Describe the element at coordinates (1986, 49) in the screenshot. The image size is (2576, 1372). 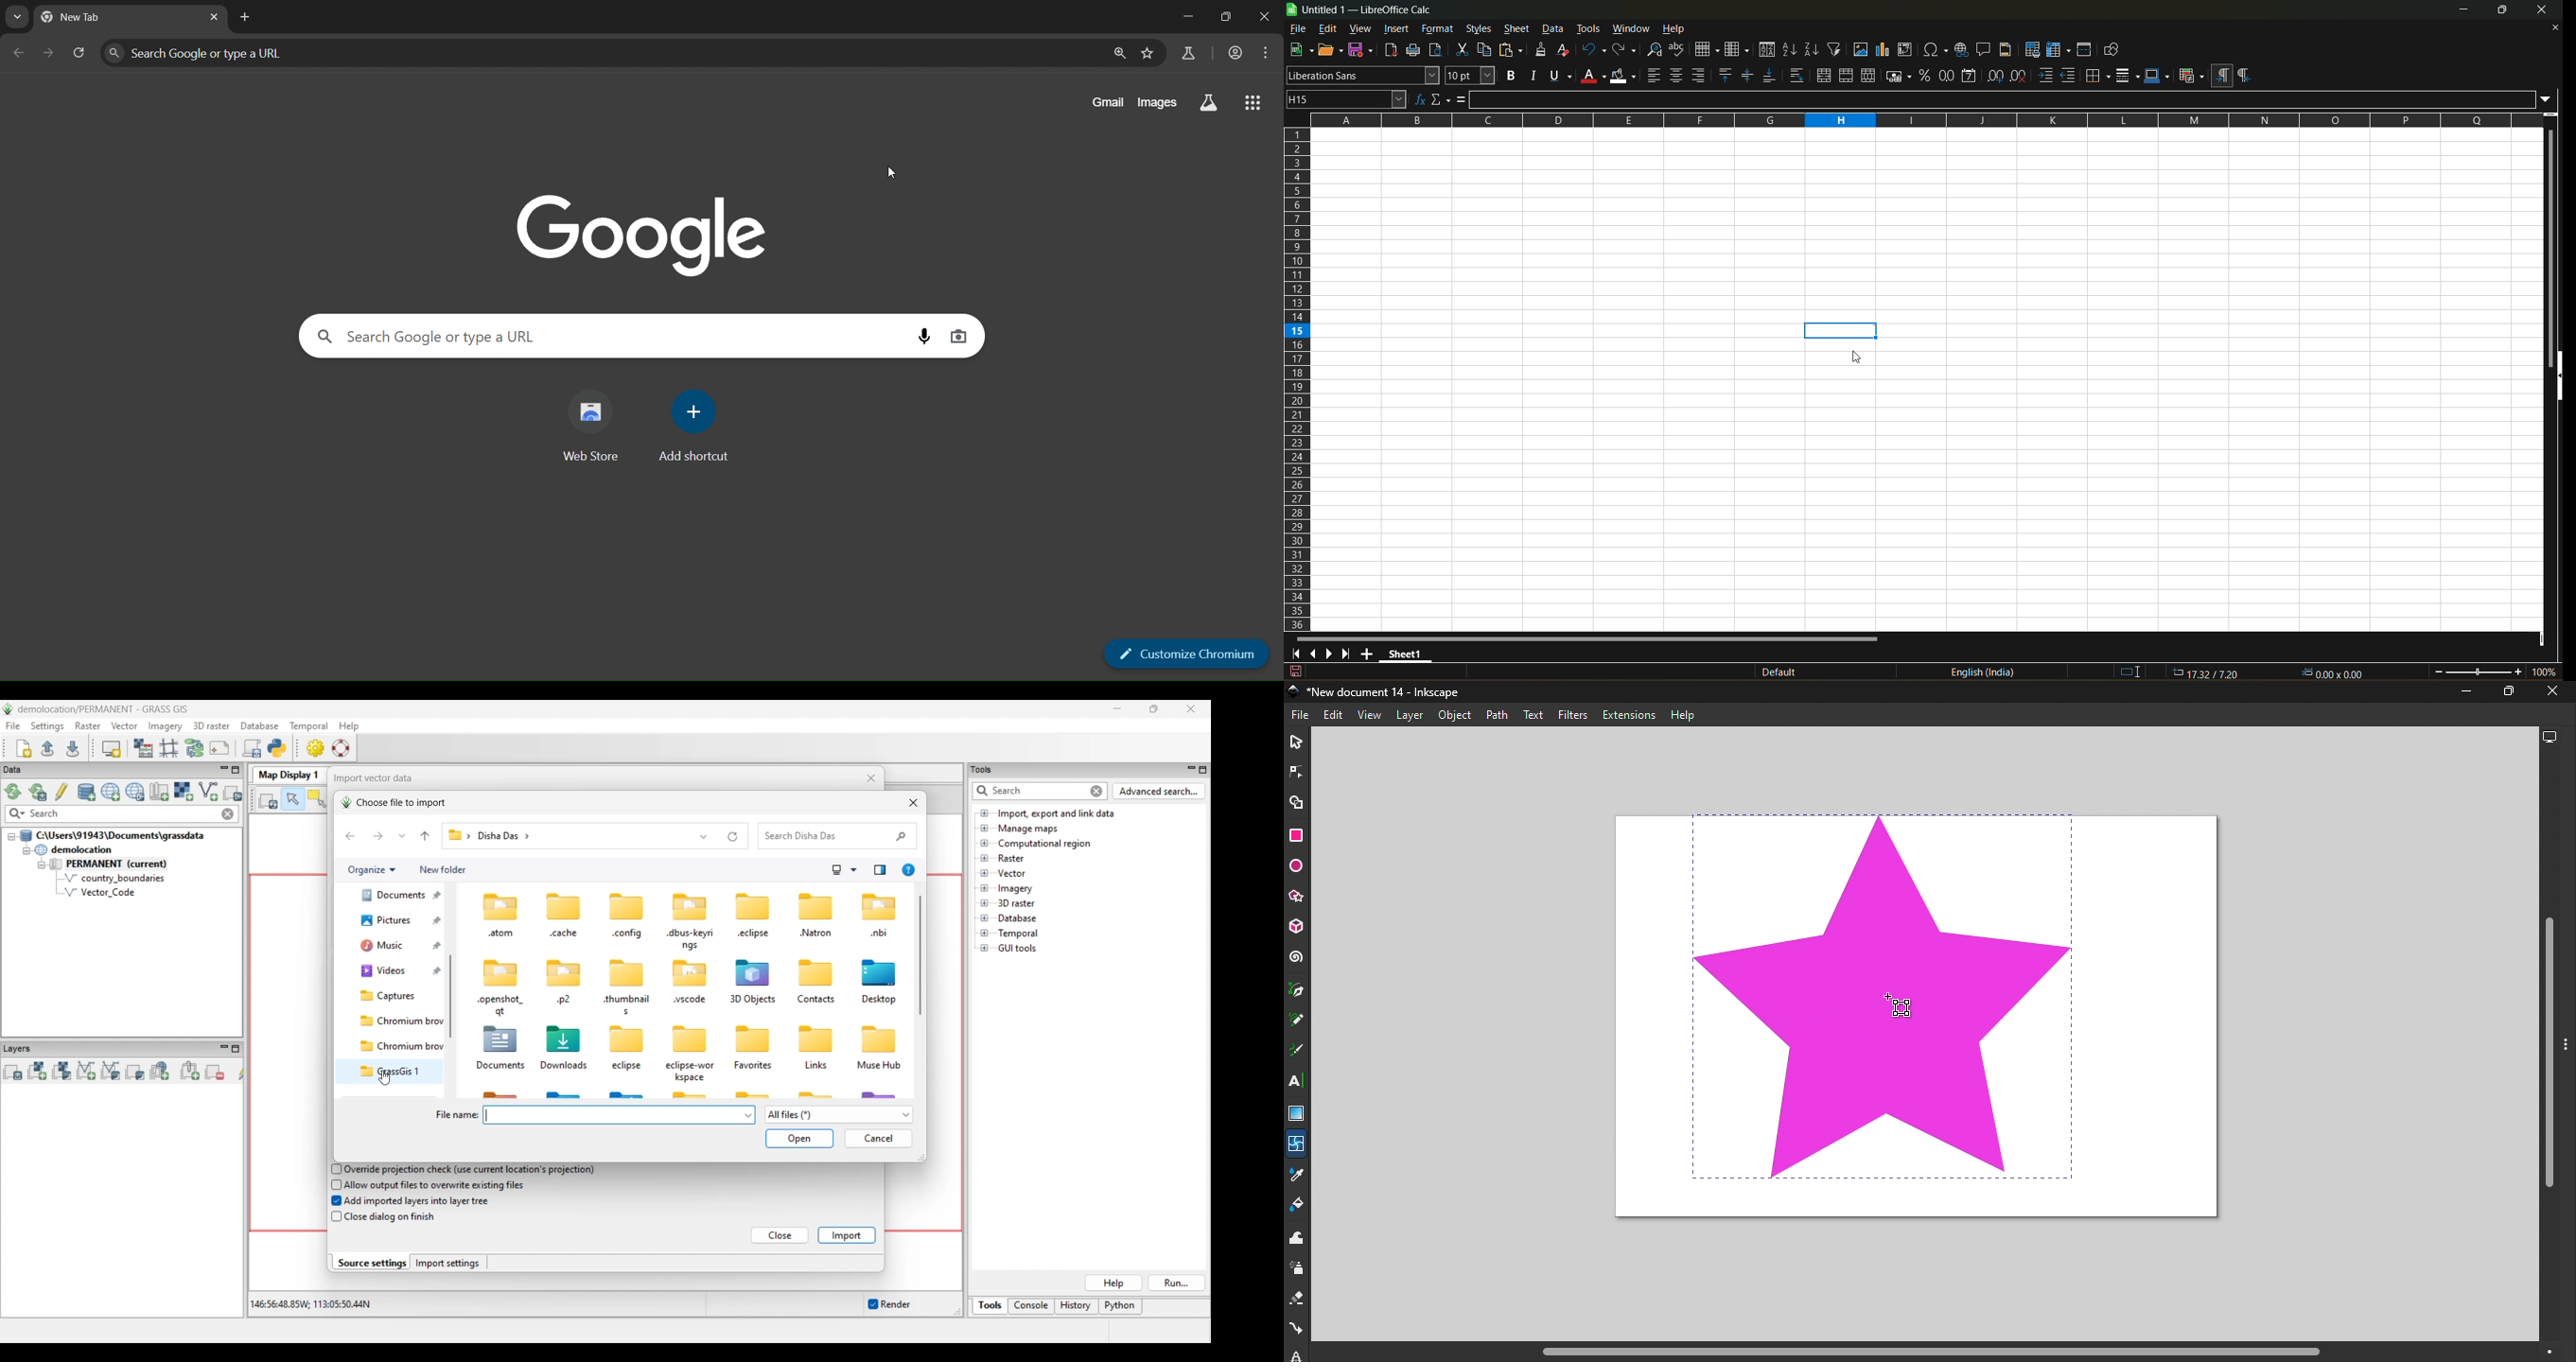
I see `insert comment` at that location.